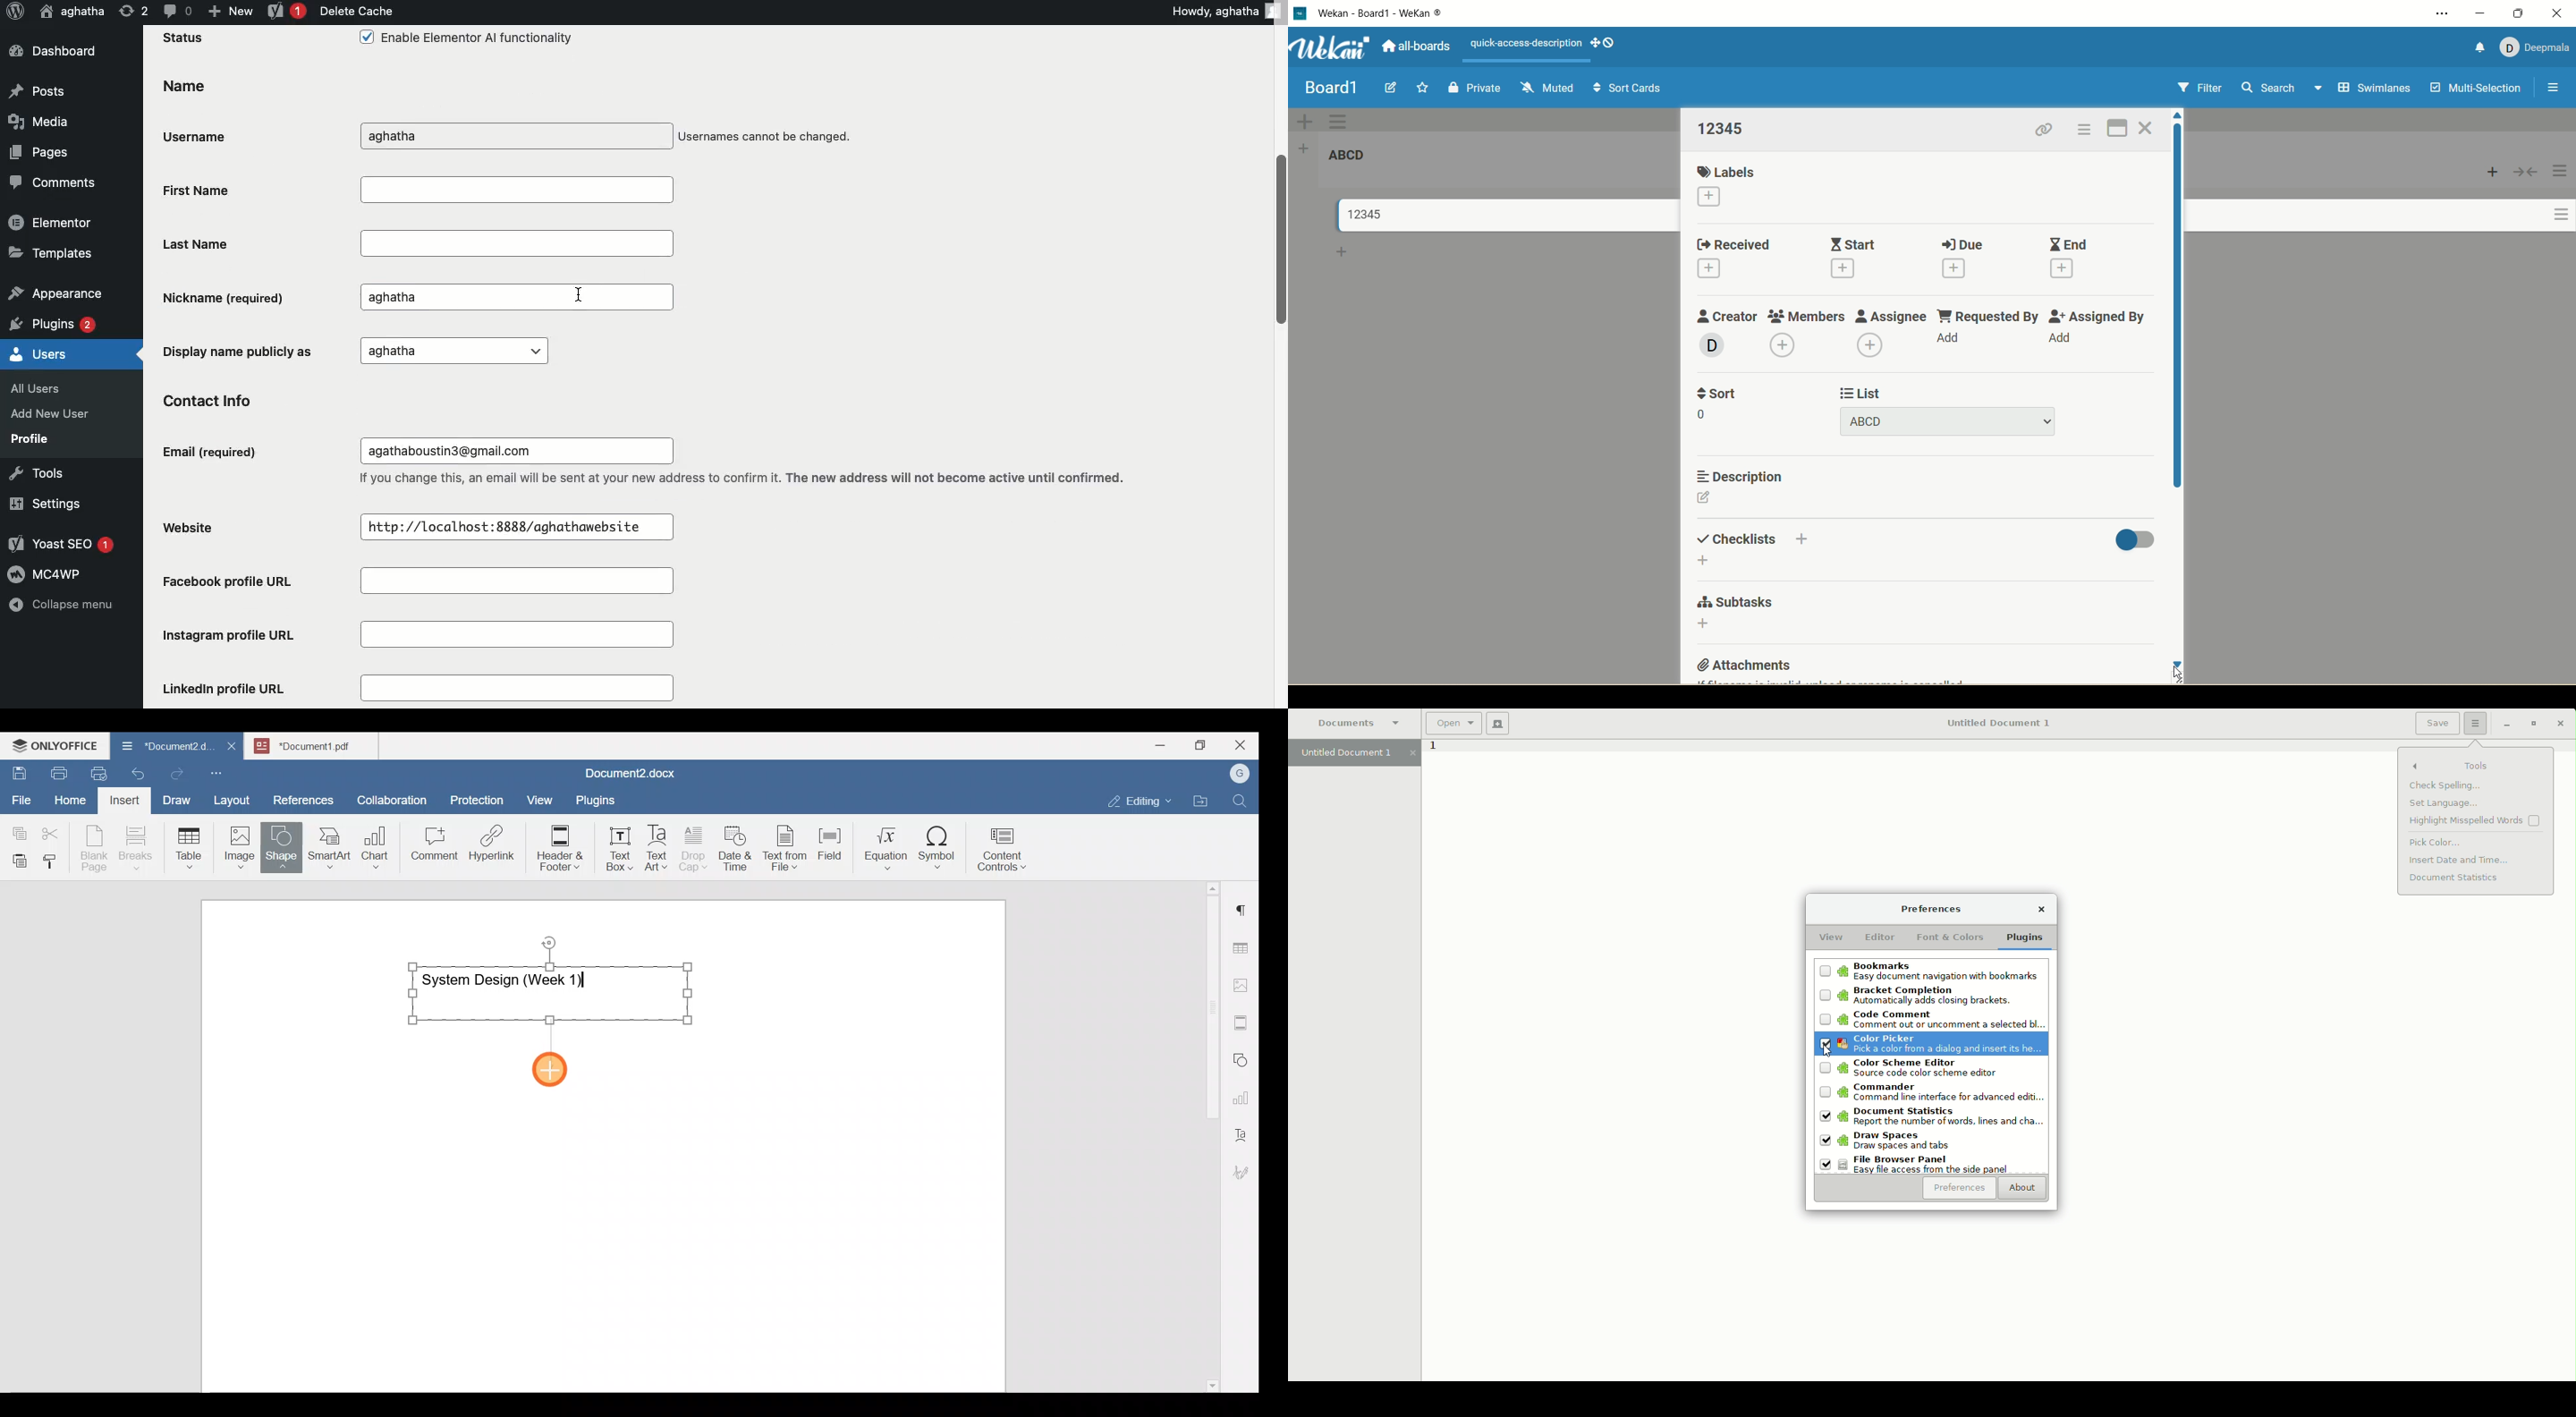 The image size is (2576, 1428). What do you see at coordinates (1404, 13) in the screenshot?
I see `title` at bounding box center [1404, 13].